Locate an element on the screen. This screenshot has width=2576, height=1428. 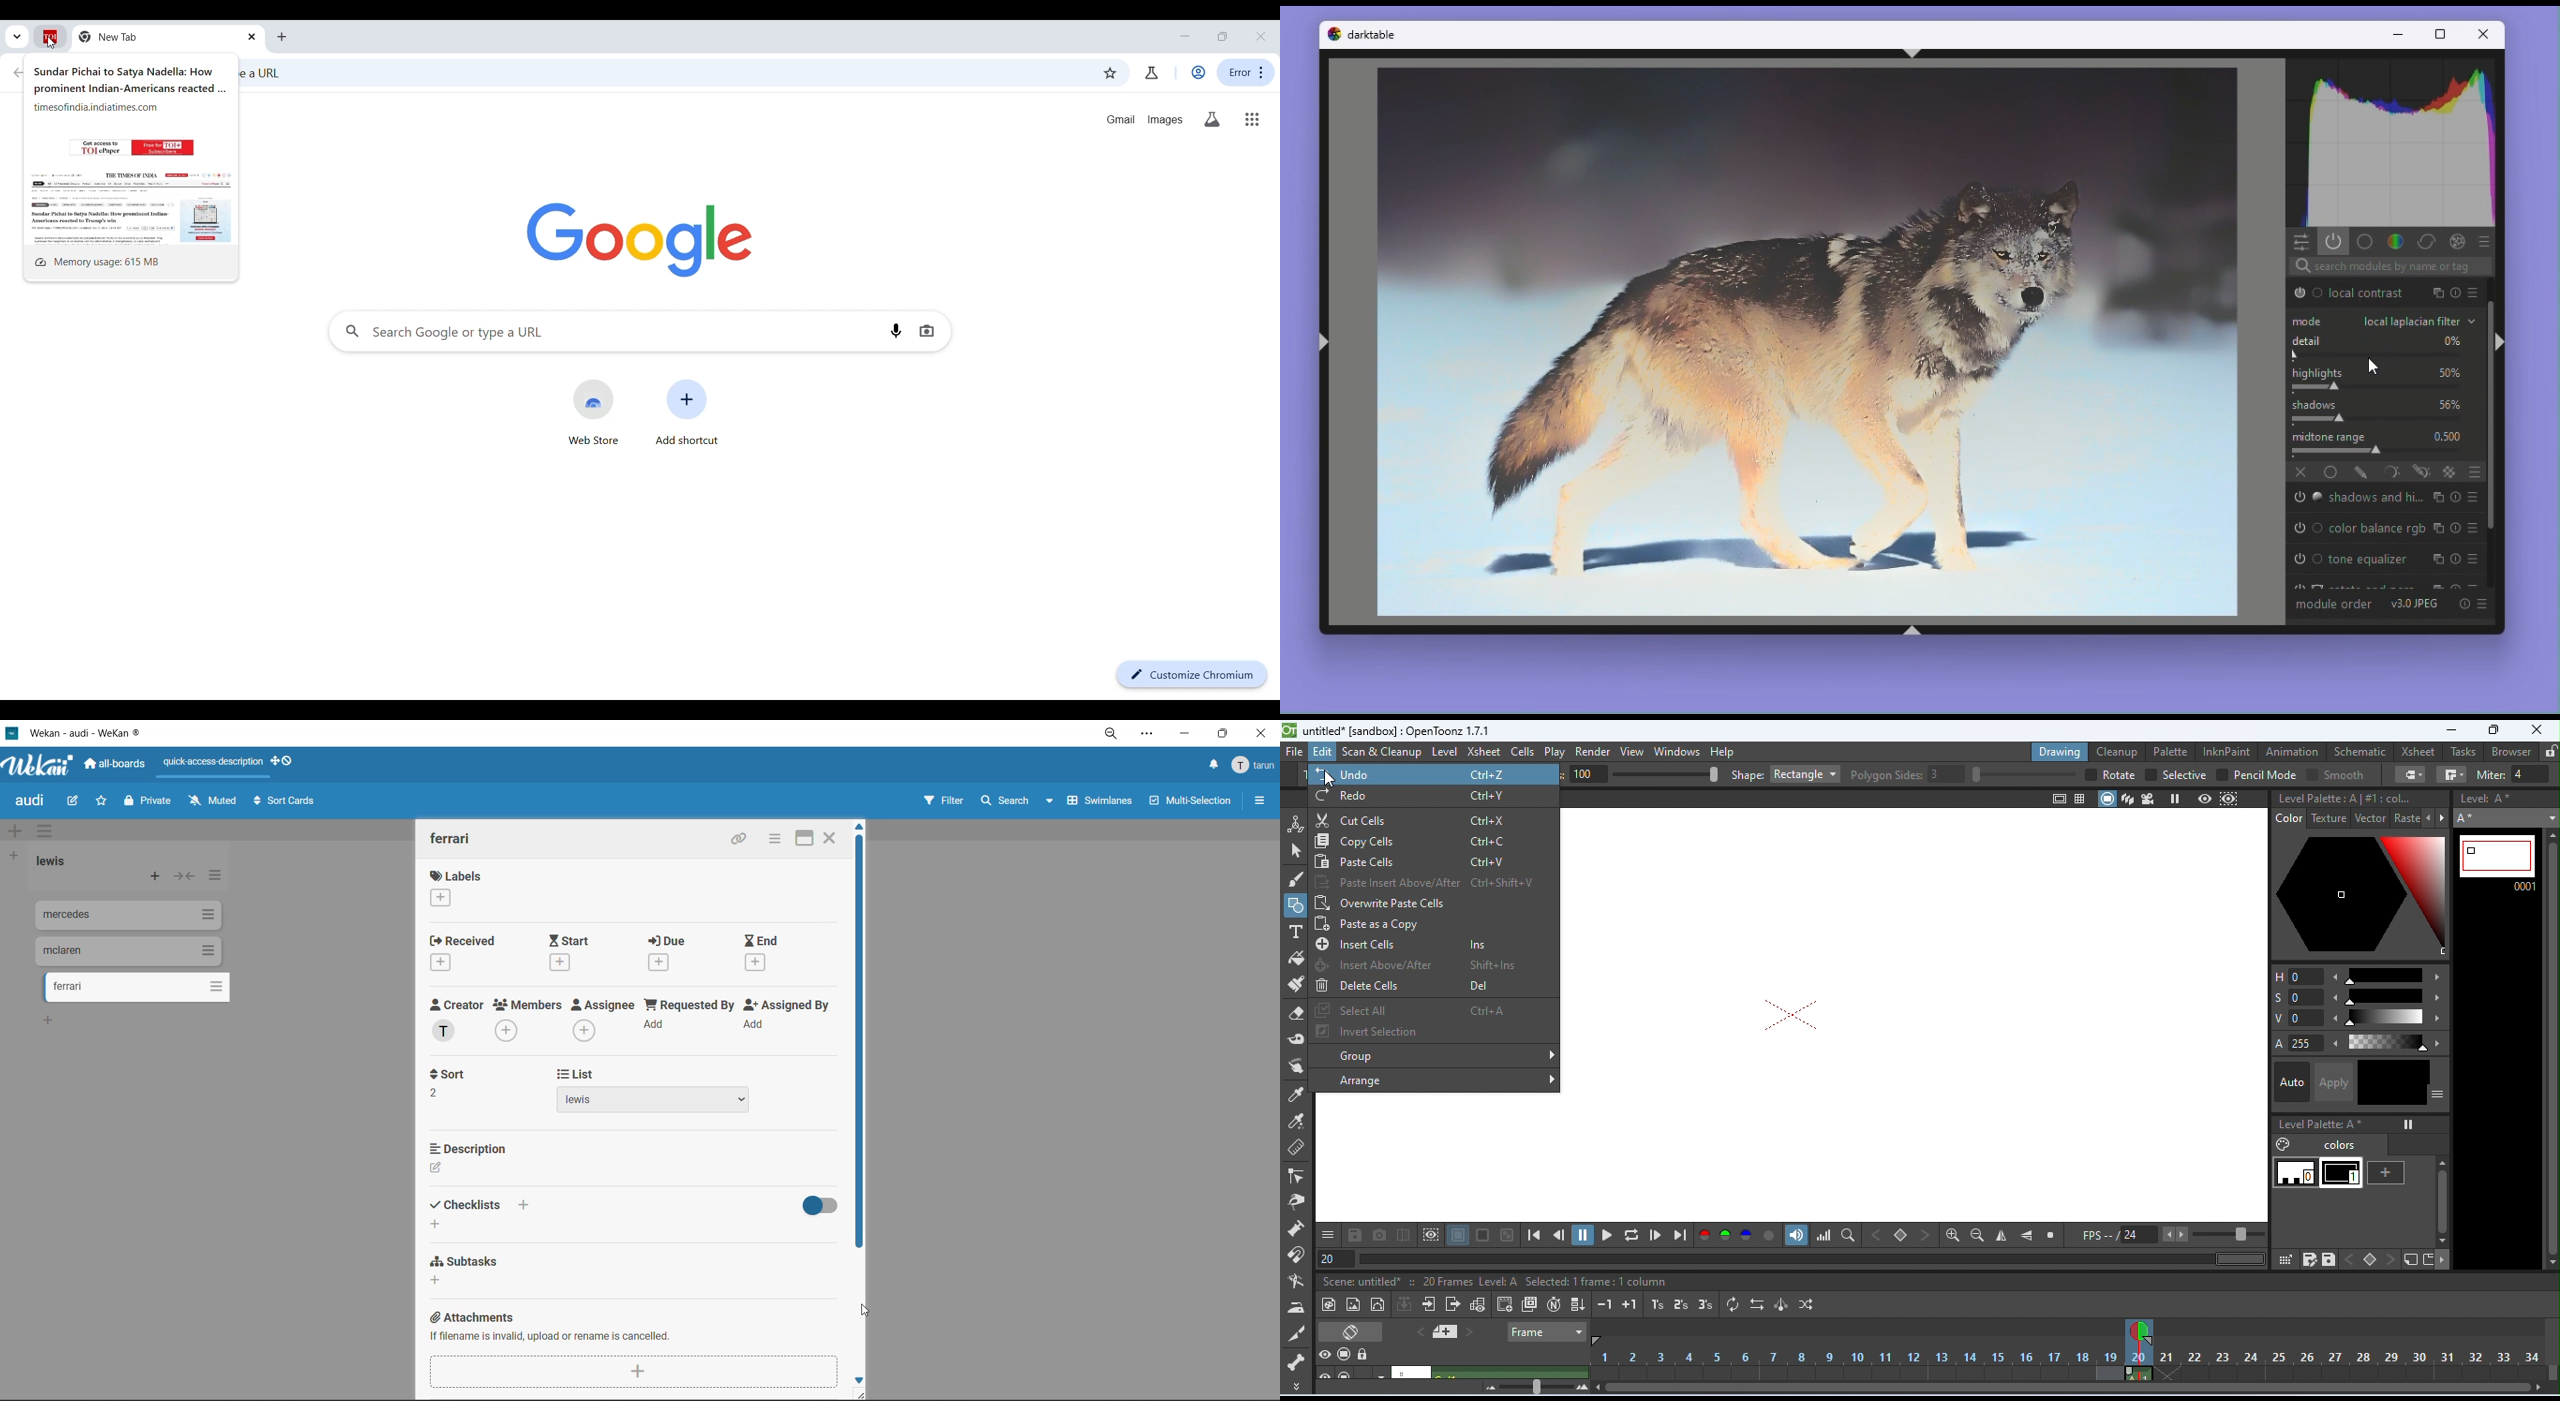
Search tabs is located at coordinates (17, 37).